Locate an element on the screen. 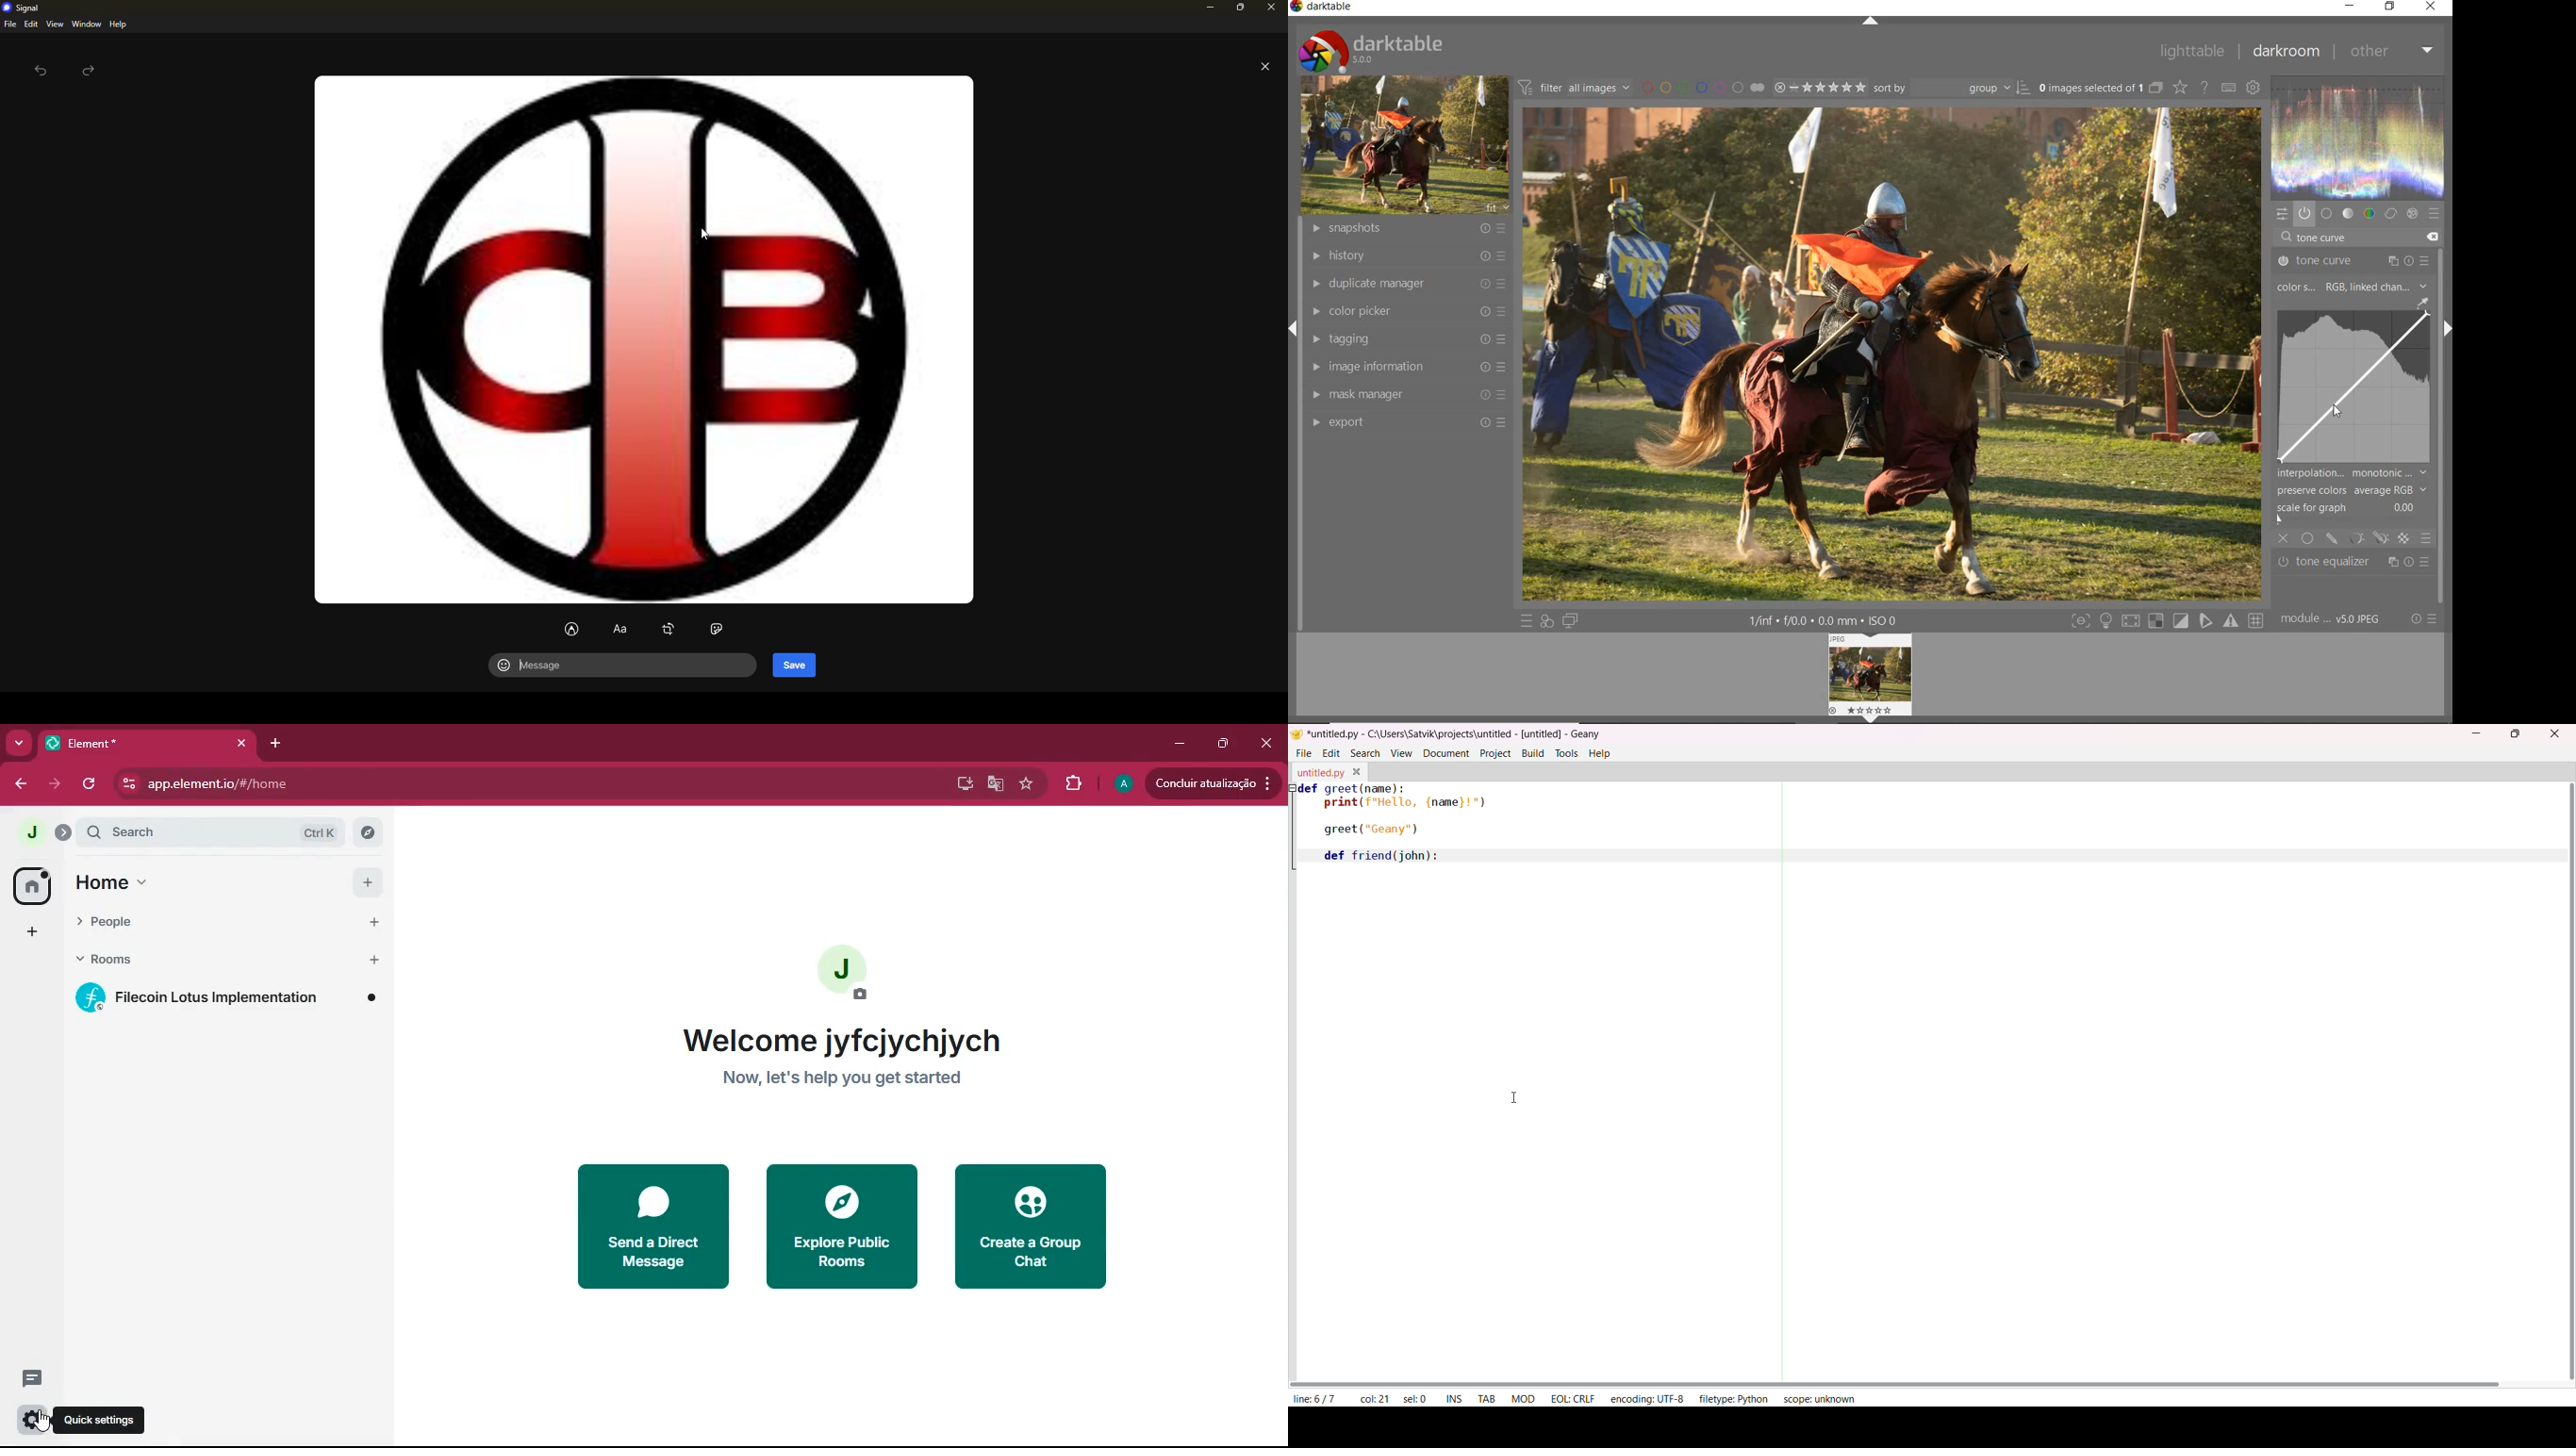 The height and width of the screenshot is (1456, 2576). Element* is located at coordinates (129, 742).